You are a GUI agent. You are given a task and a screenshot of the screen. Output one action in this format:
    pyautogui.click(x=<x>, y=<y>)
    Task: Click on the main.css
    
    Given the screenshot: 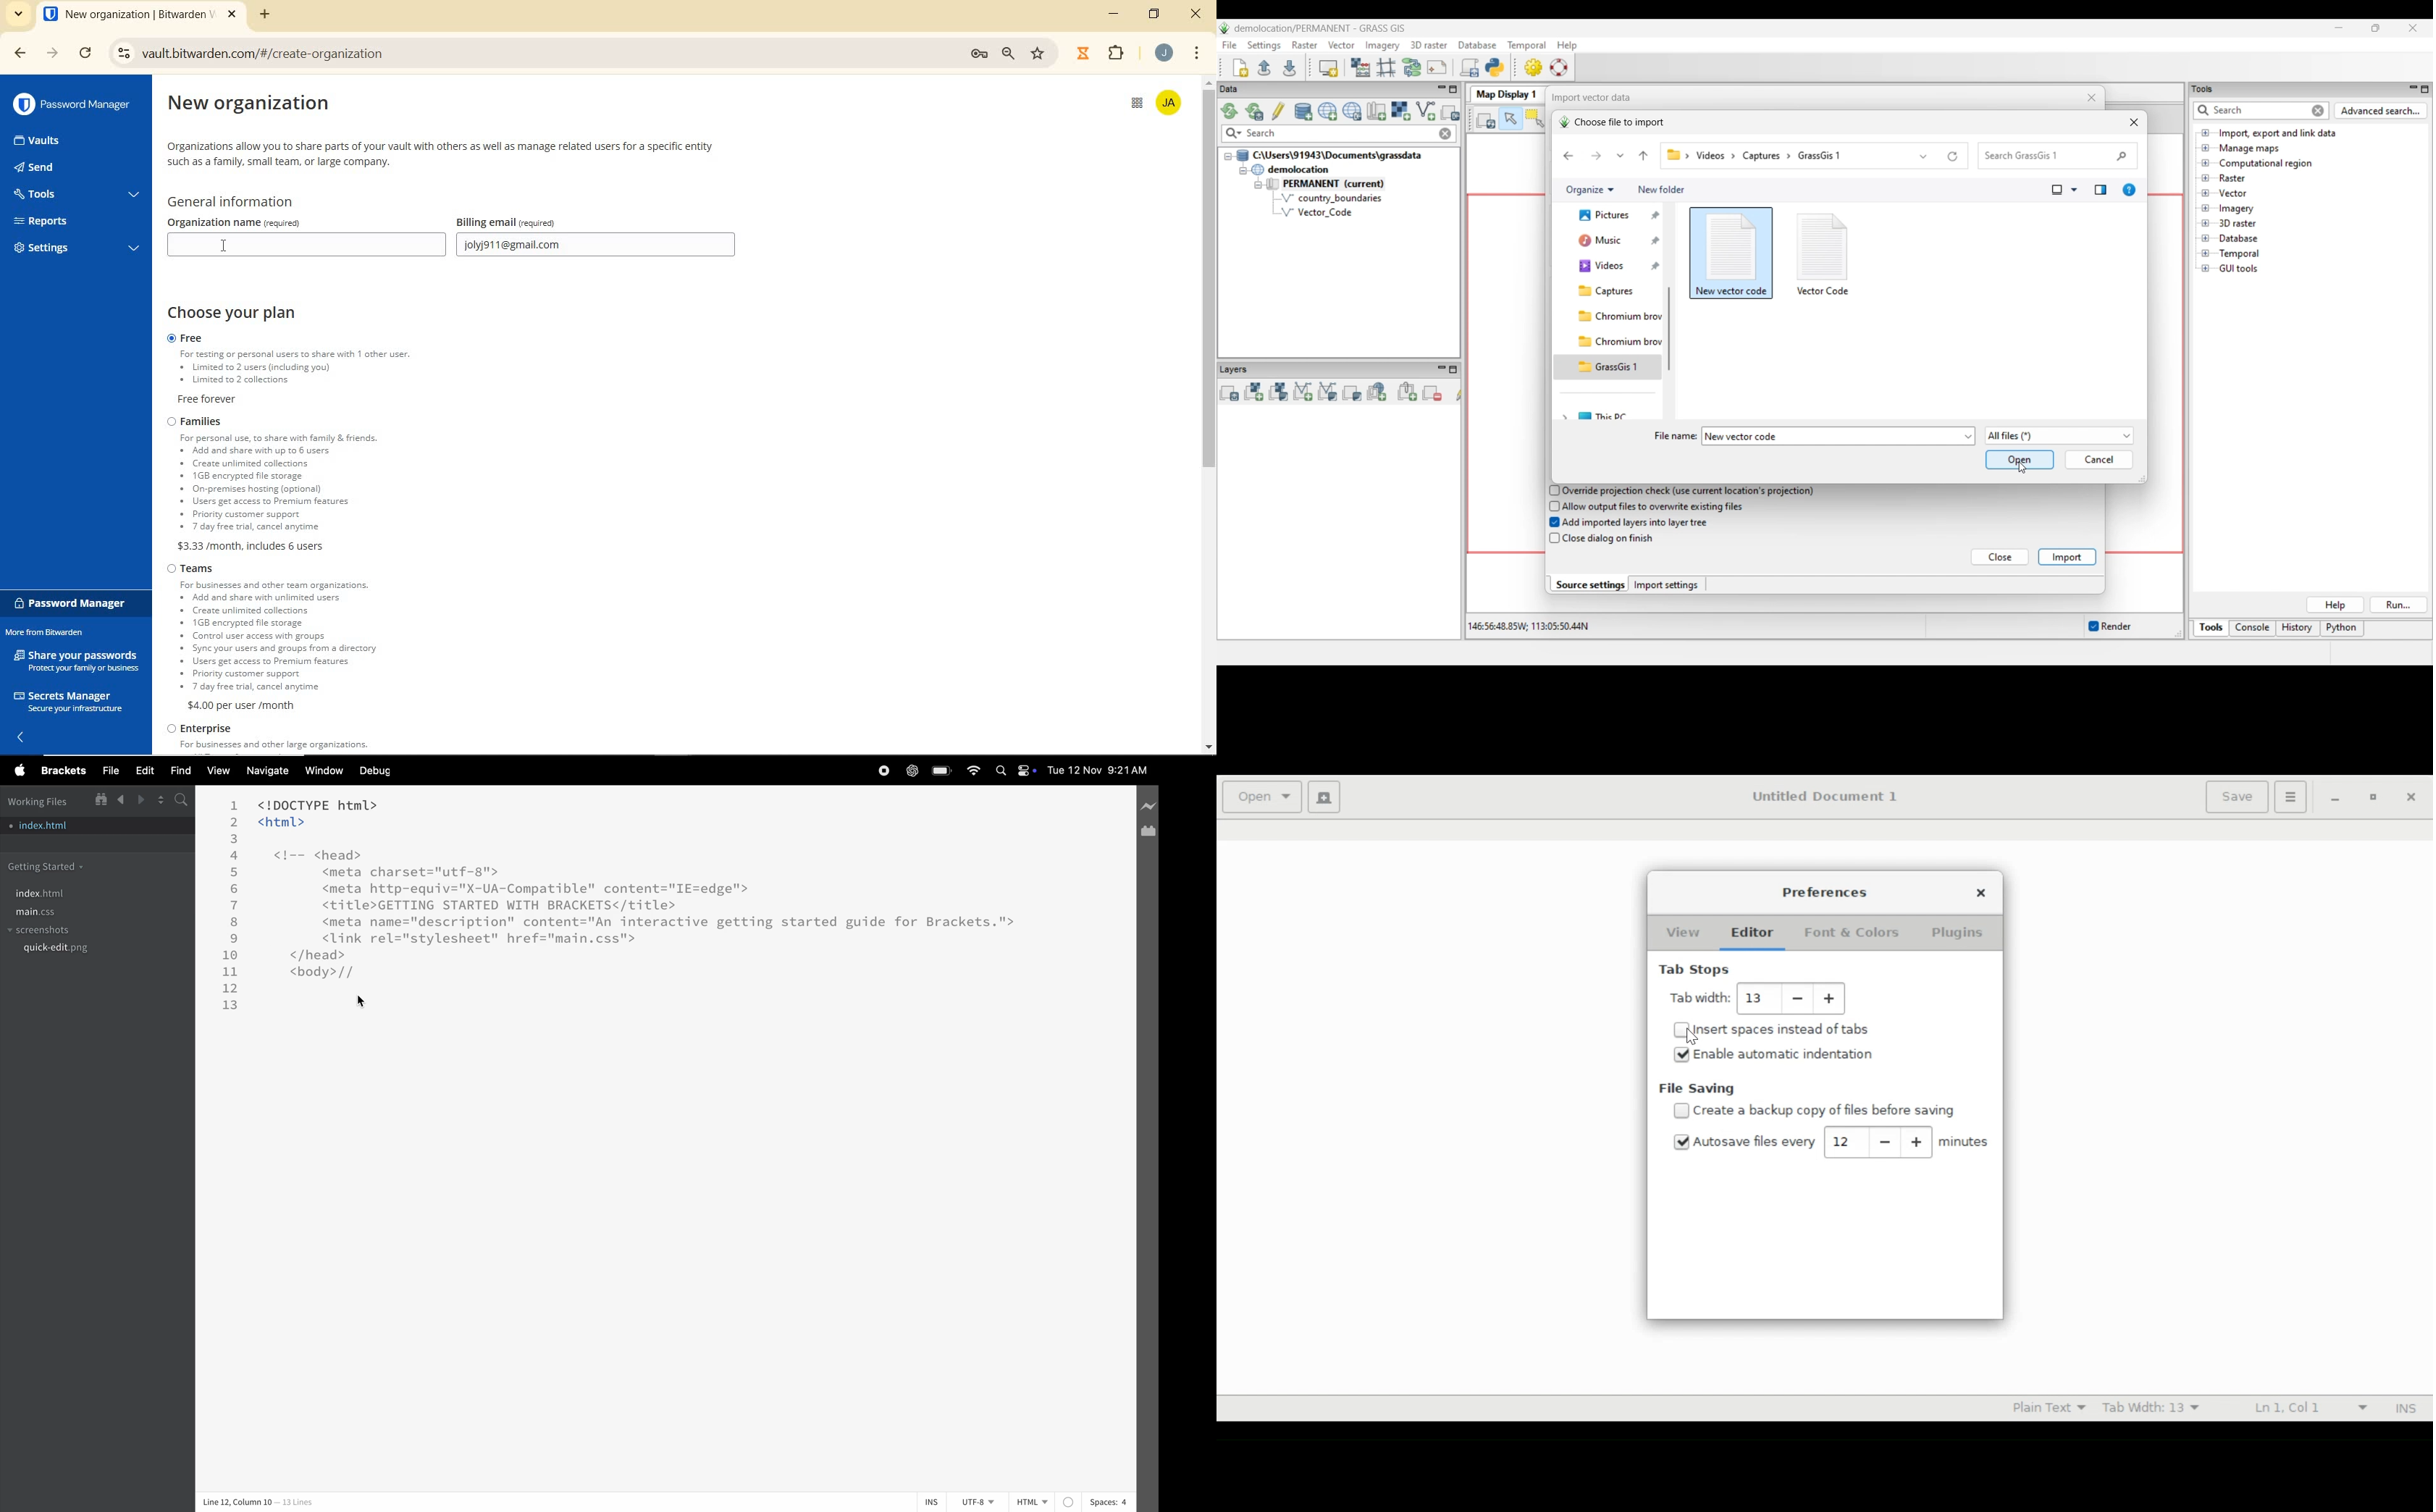 What is the action you would take?
    pyautogui.click(x=62, y=911)
    